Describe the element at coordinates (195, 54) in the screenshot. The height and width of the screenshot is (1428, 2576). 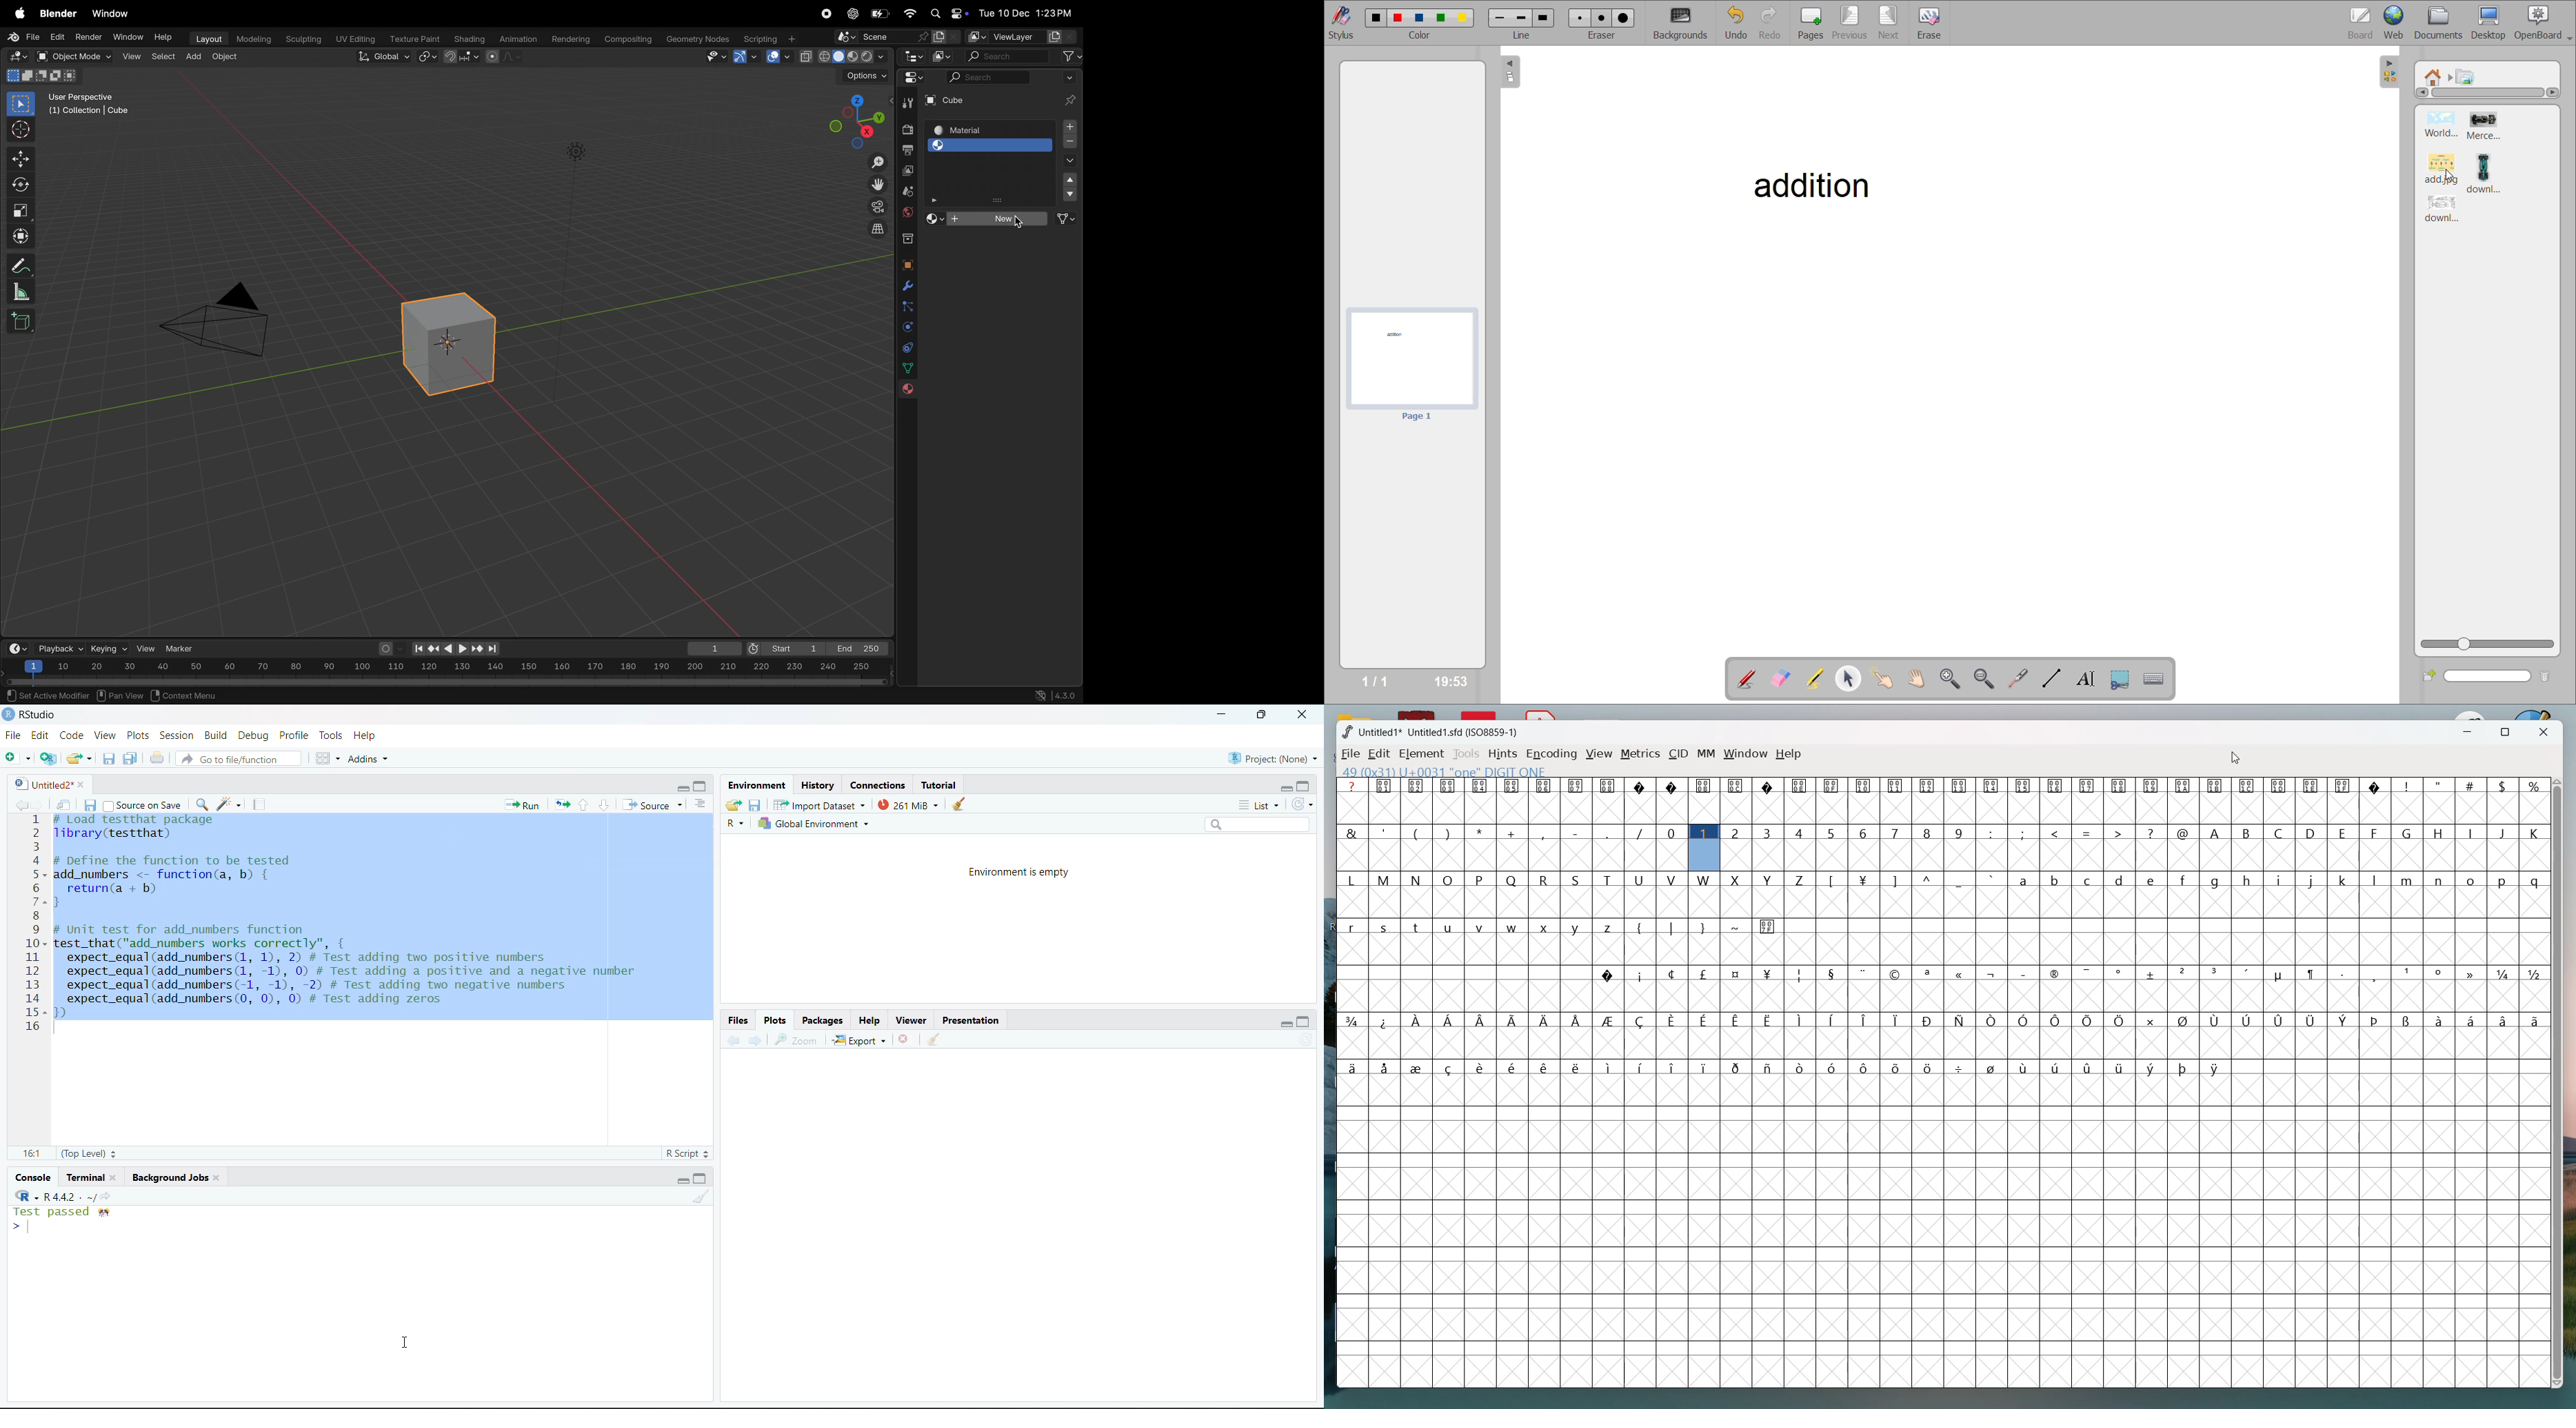
I see `add` at that location.